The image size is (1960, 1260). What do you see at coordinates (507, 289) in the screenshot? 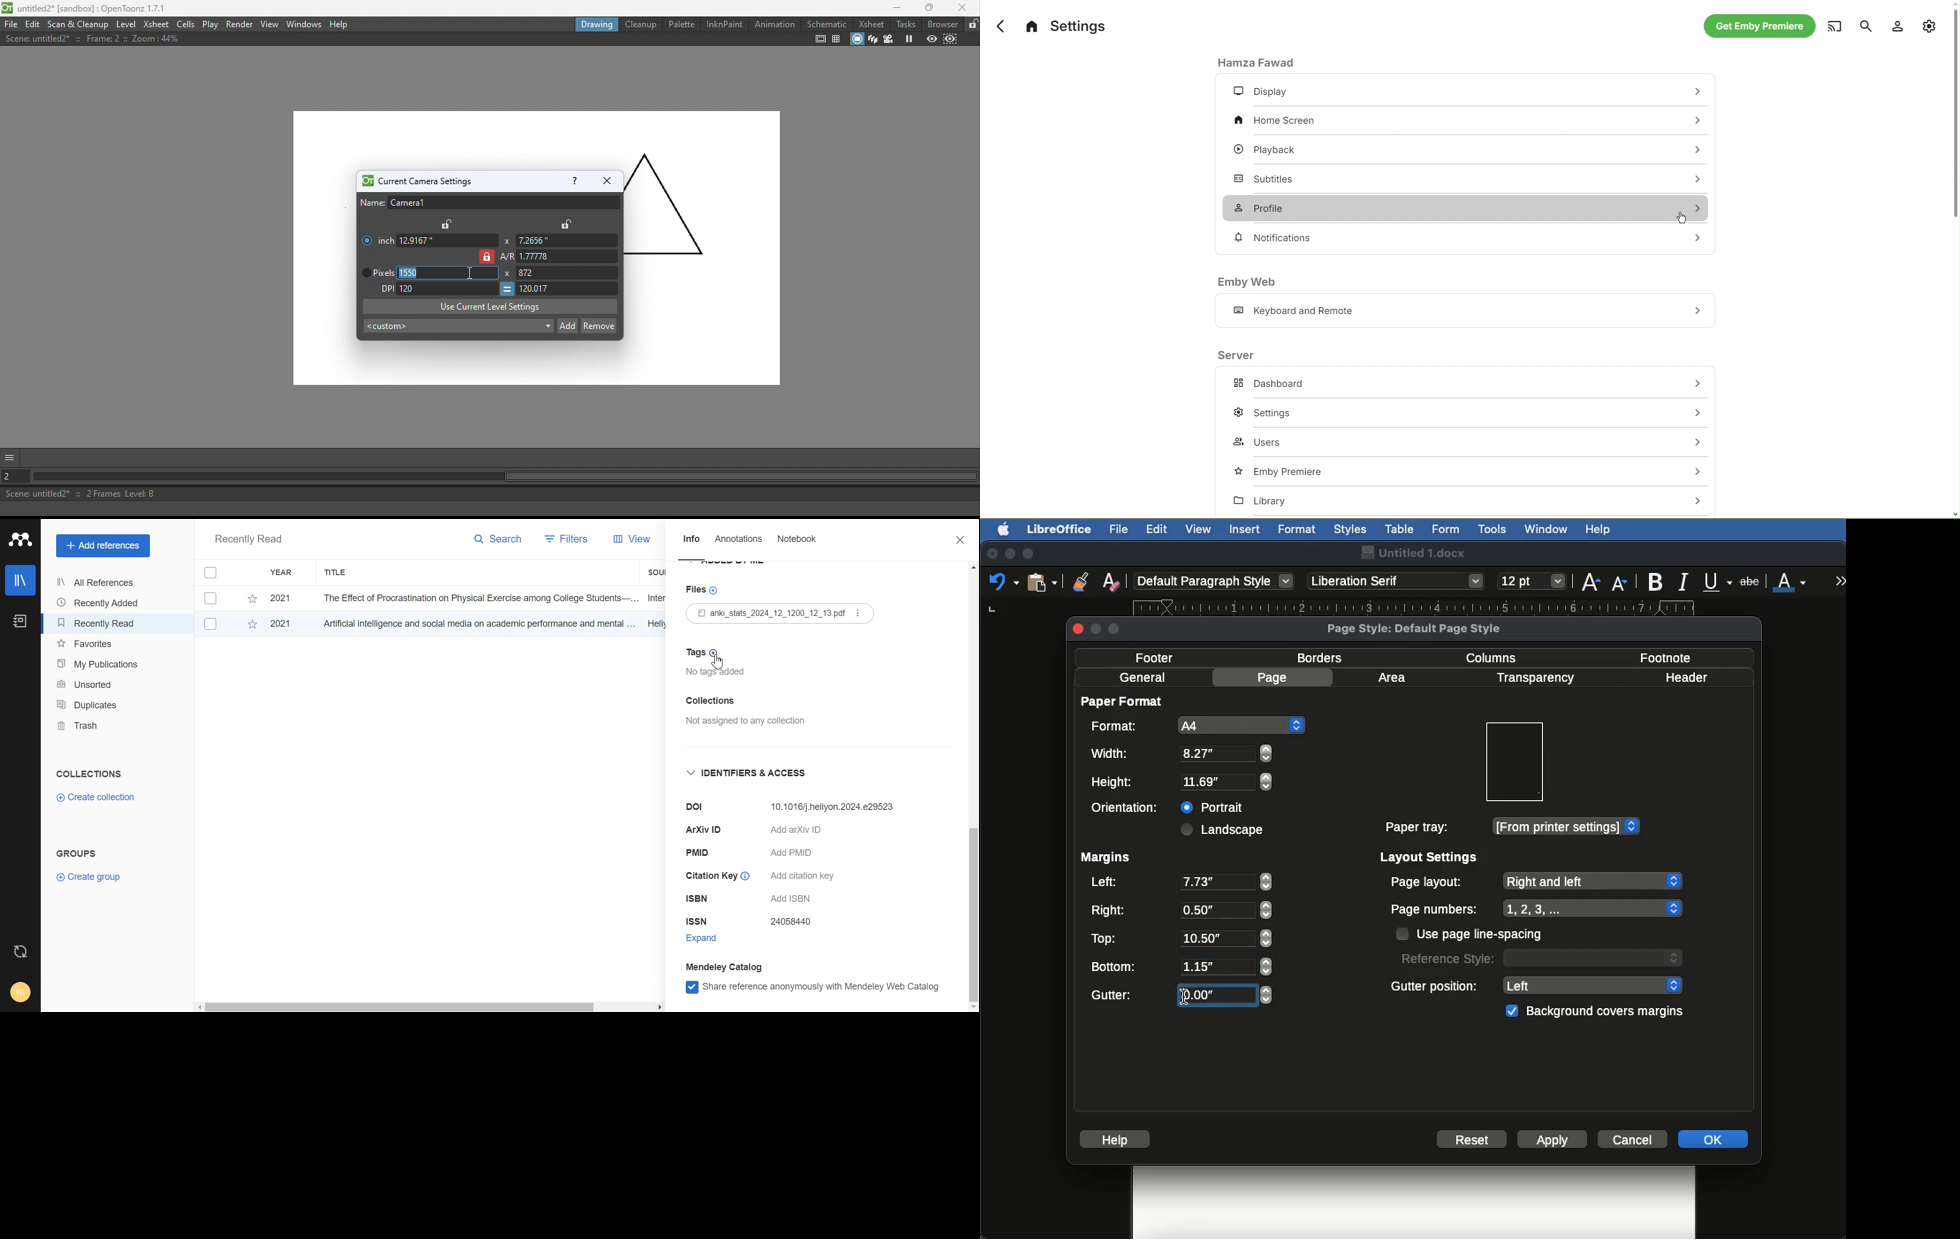
I see `Force squared pixel` at bounding box center [507, 289].